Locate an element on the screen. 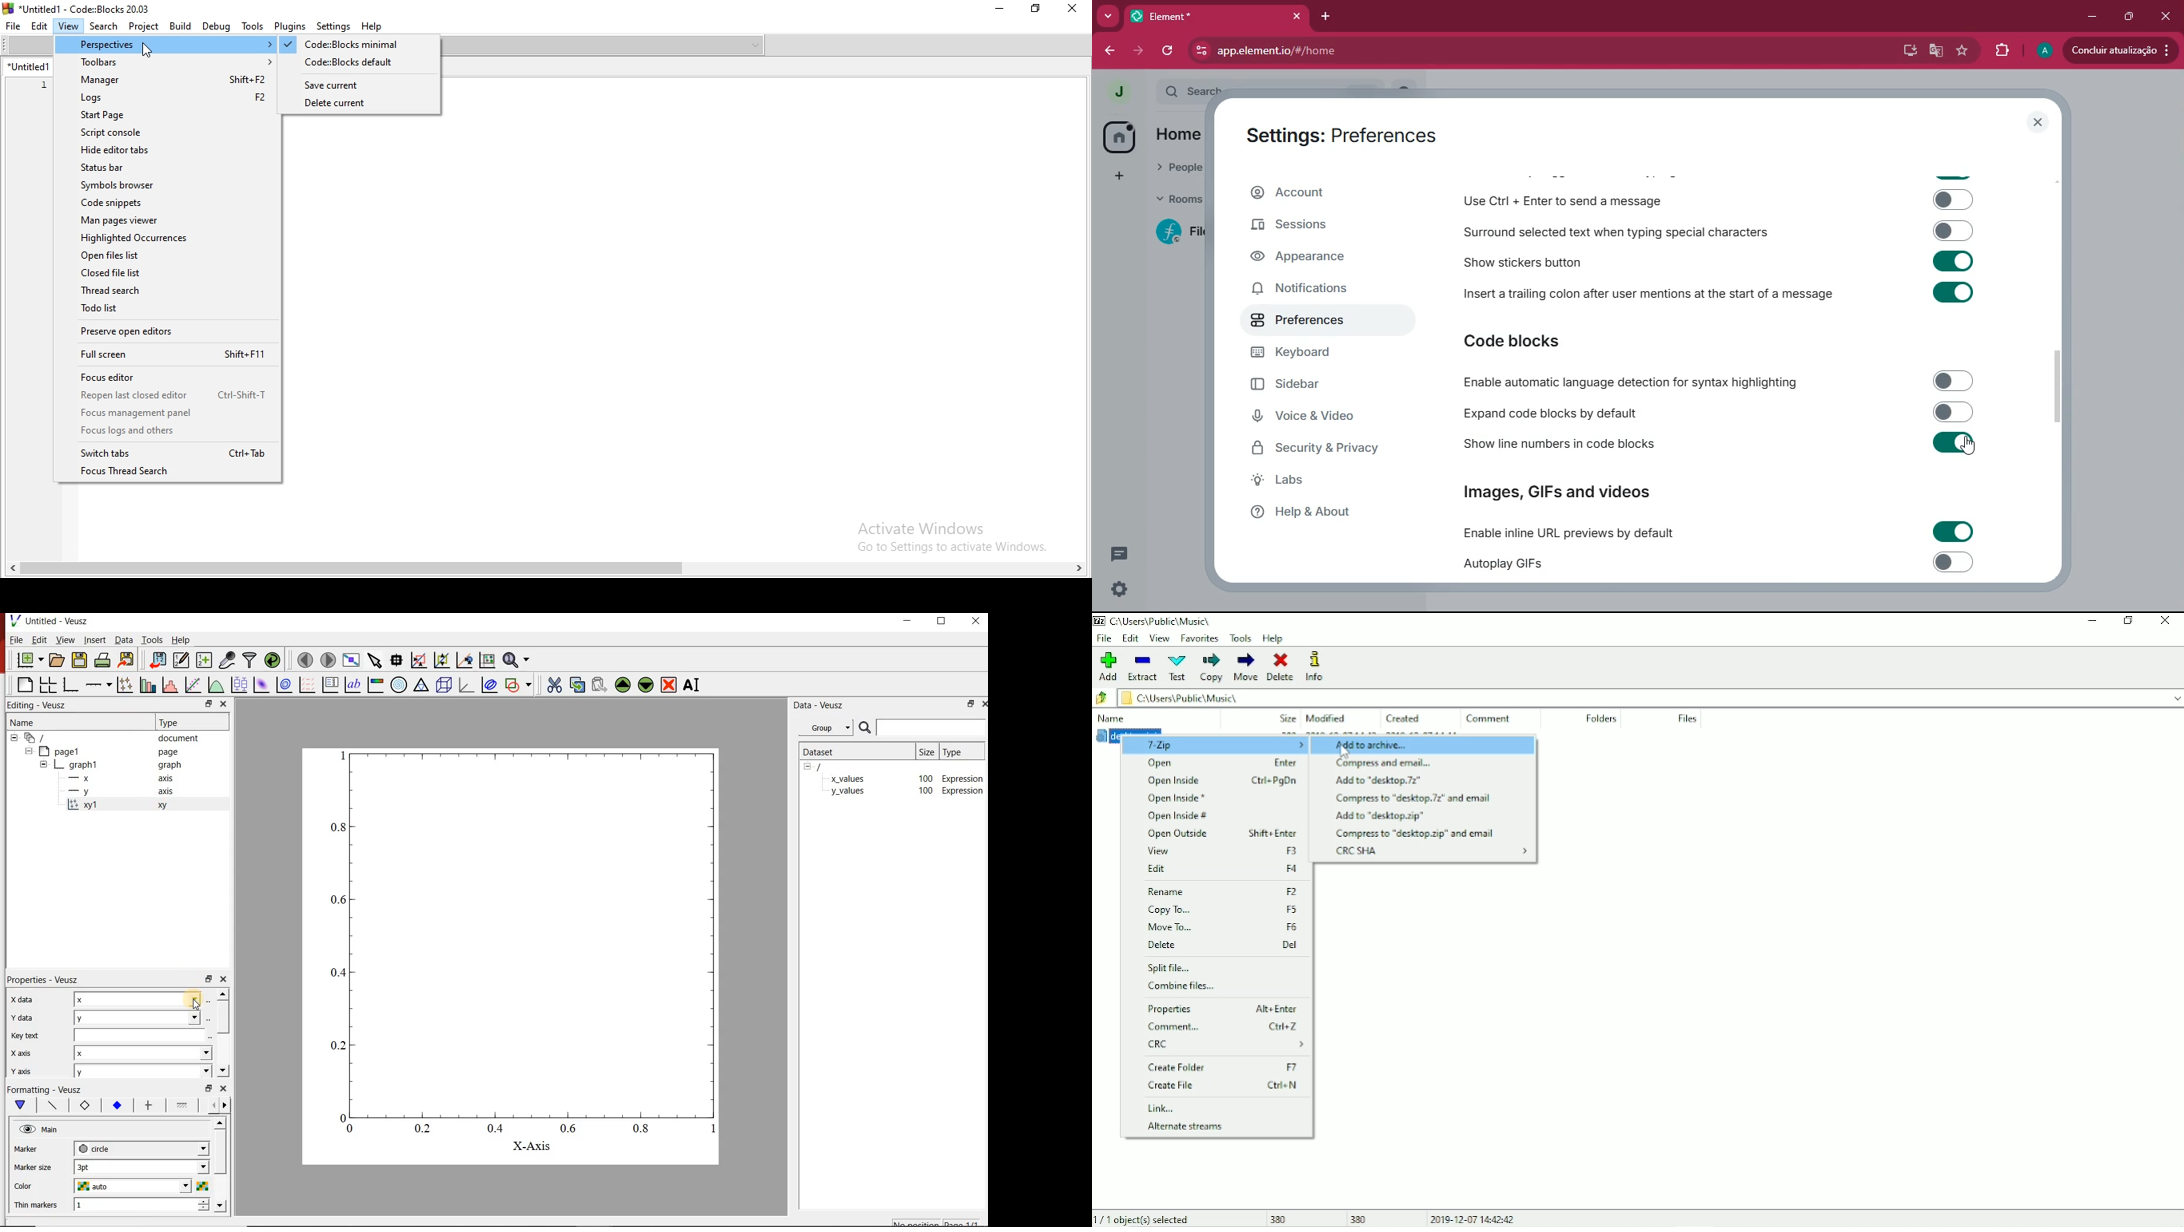 The height and width of the screenshot is (1232, 2184). app.element.io/#/home is located at coordinates (1350, 50).